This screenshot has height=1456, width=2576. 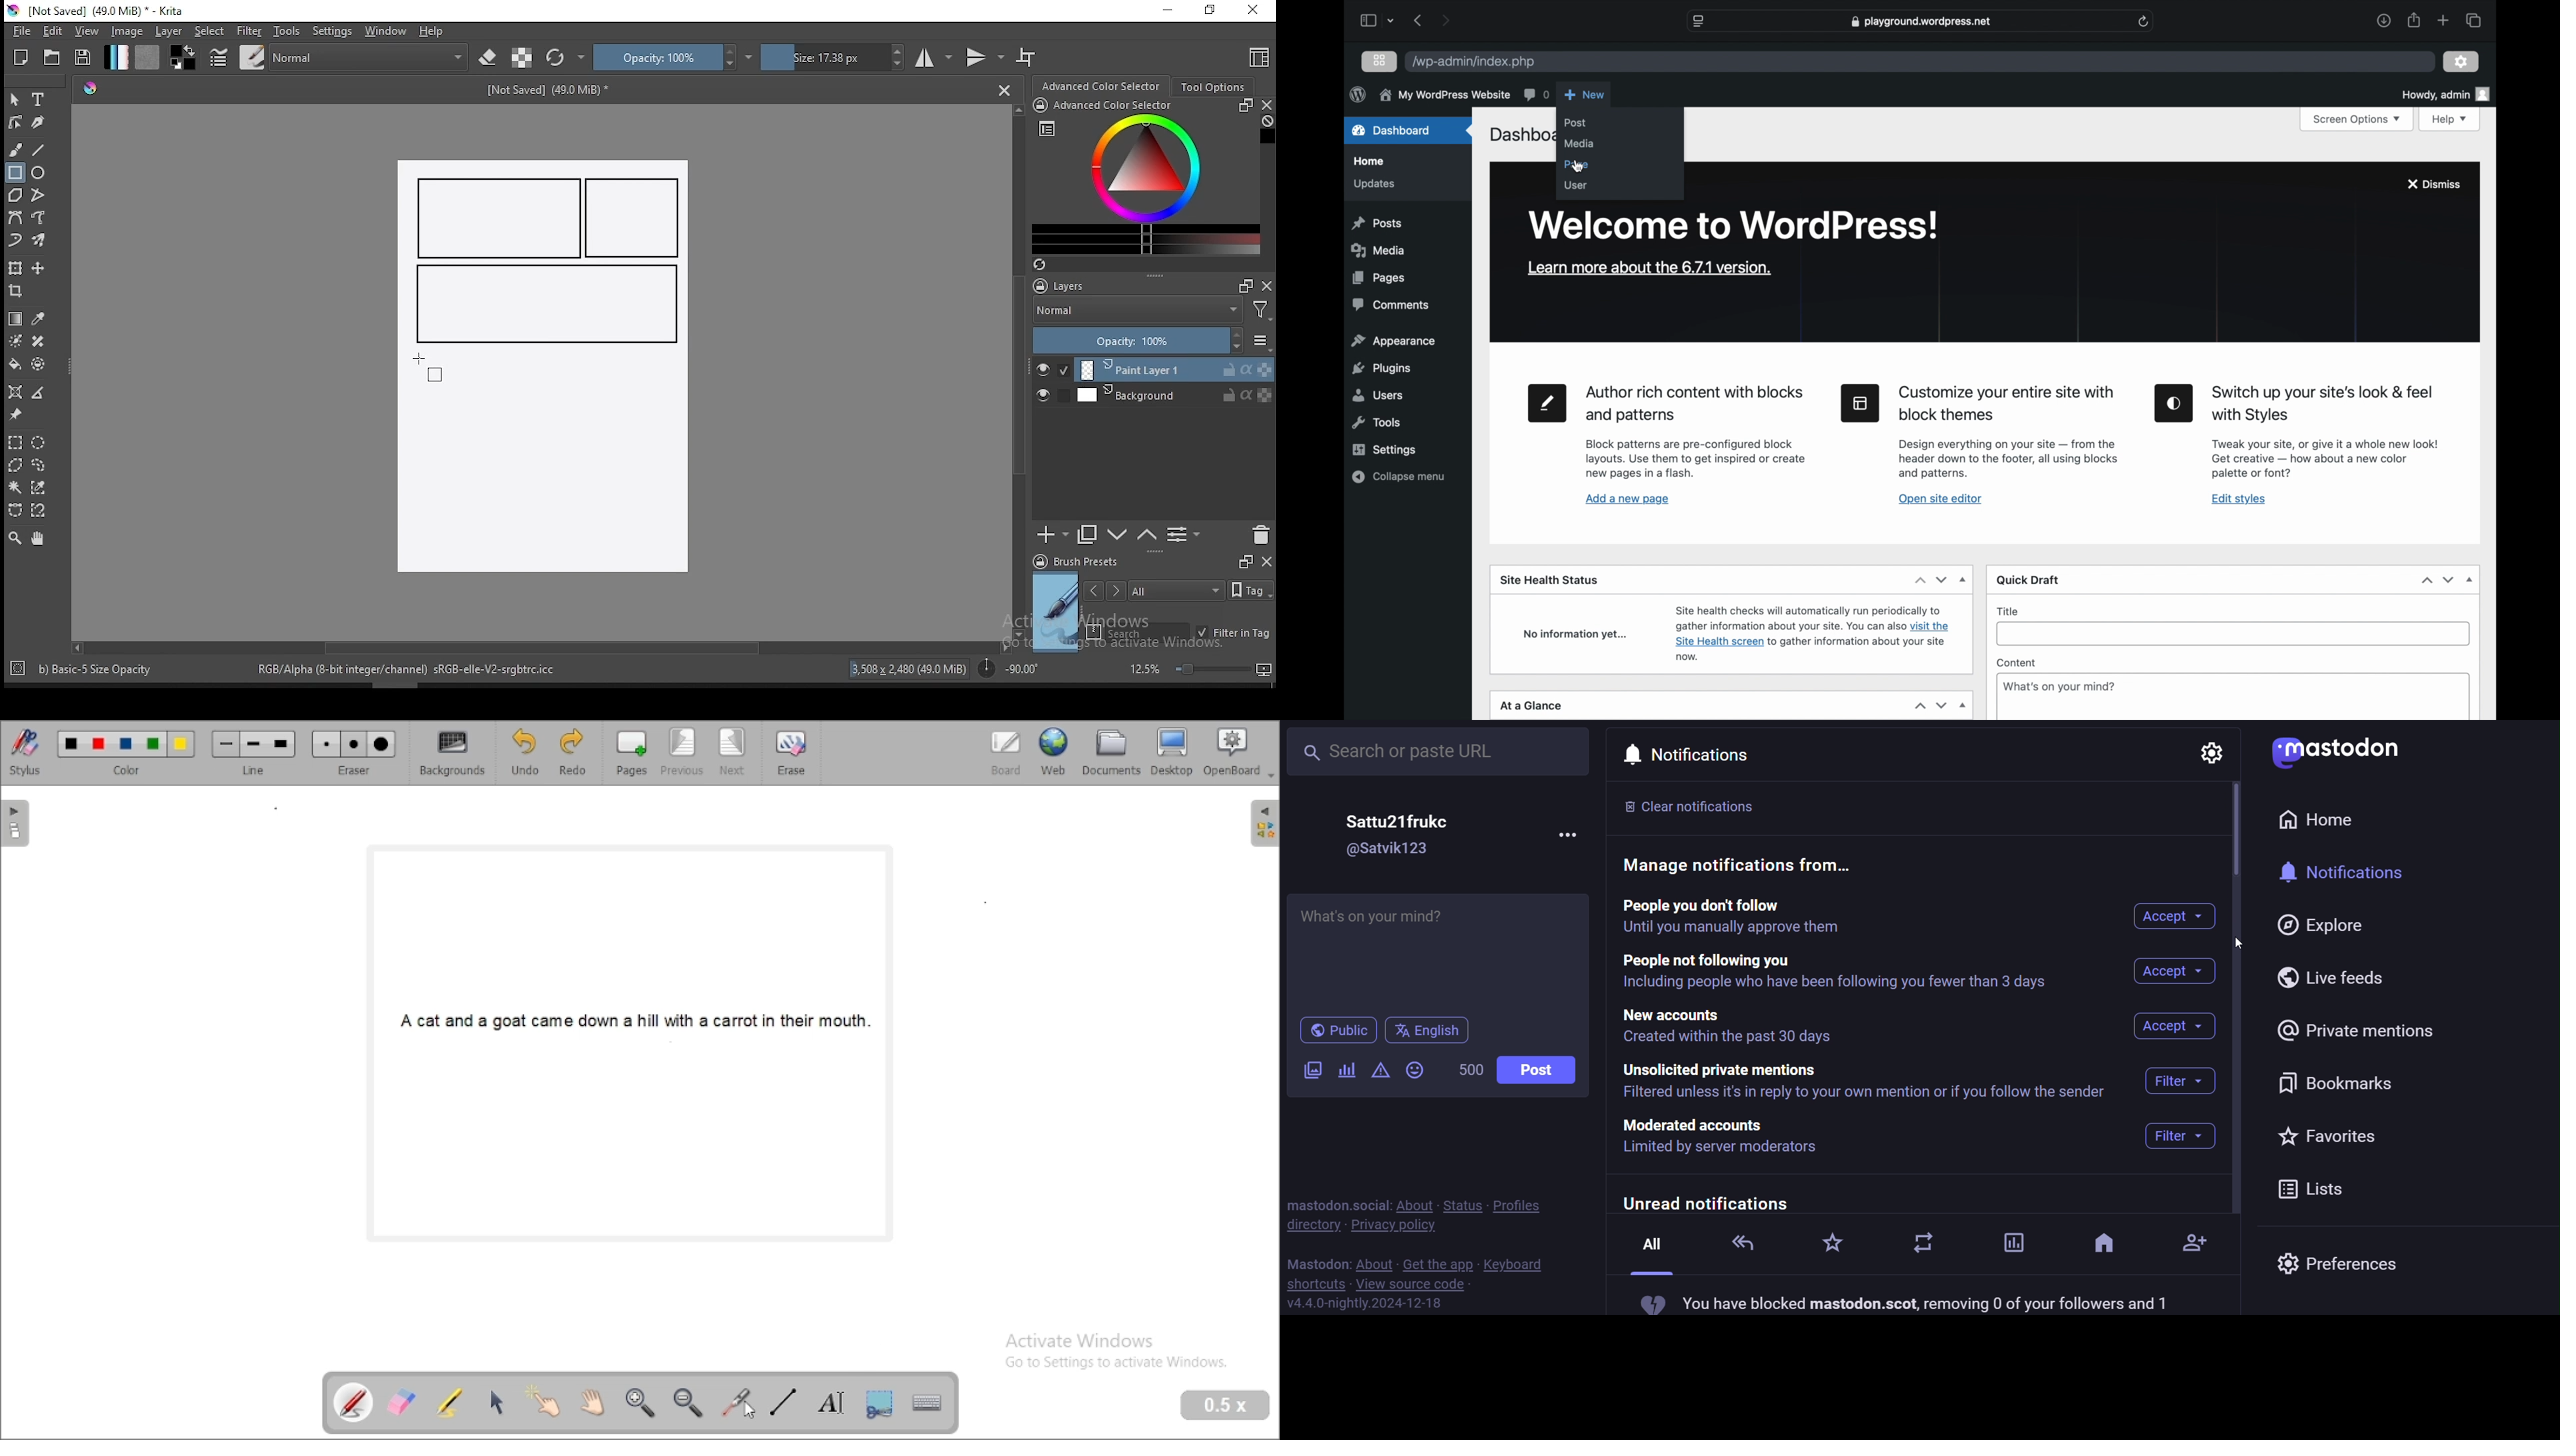 What do you see at coordinates (1922, 21) in the screenshot?
I see `playground.wordpress.net` at bounding box center [1922, 21].